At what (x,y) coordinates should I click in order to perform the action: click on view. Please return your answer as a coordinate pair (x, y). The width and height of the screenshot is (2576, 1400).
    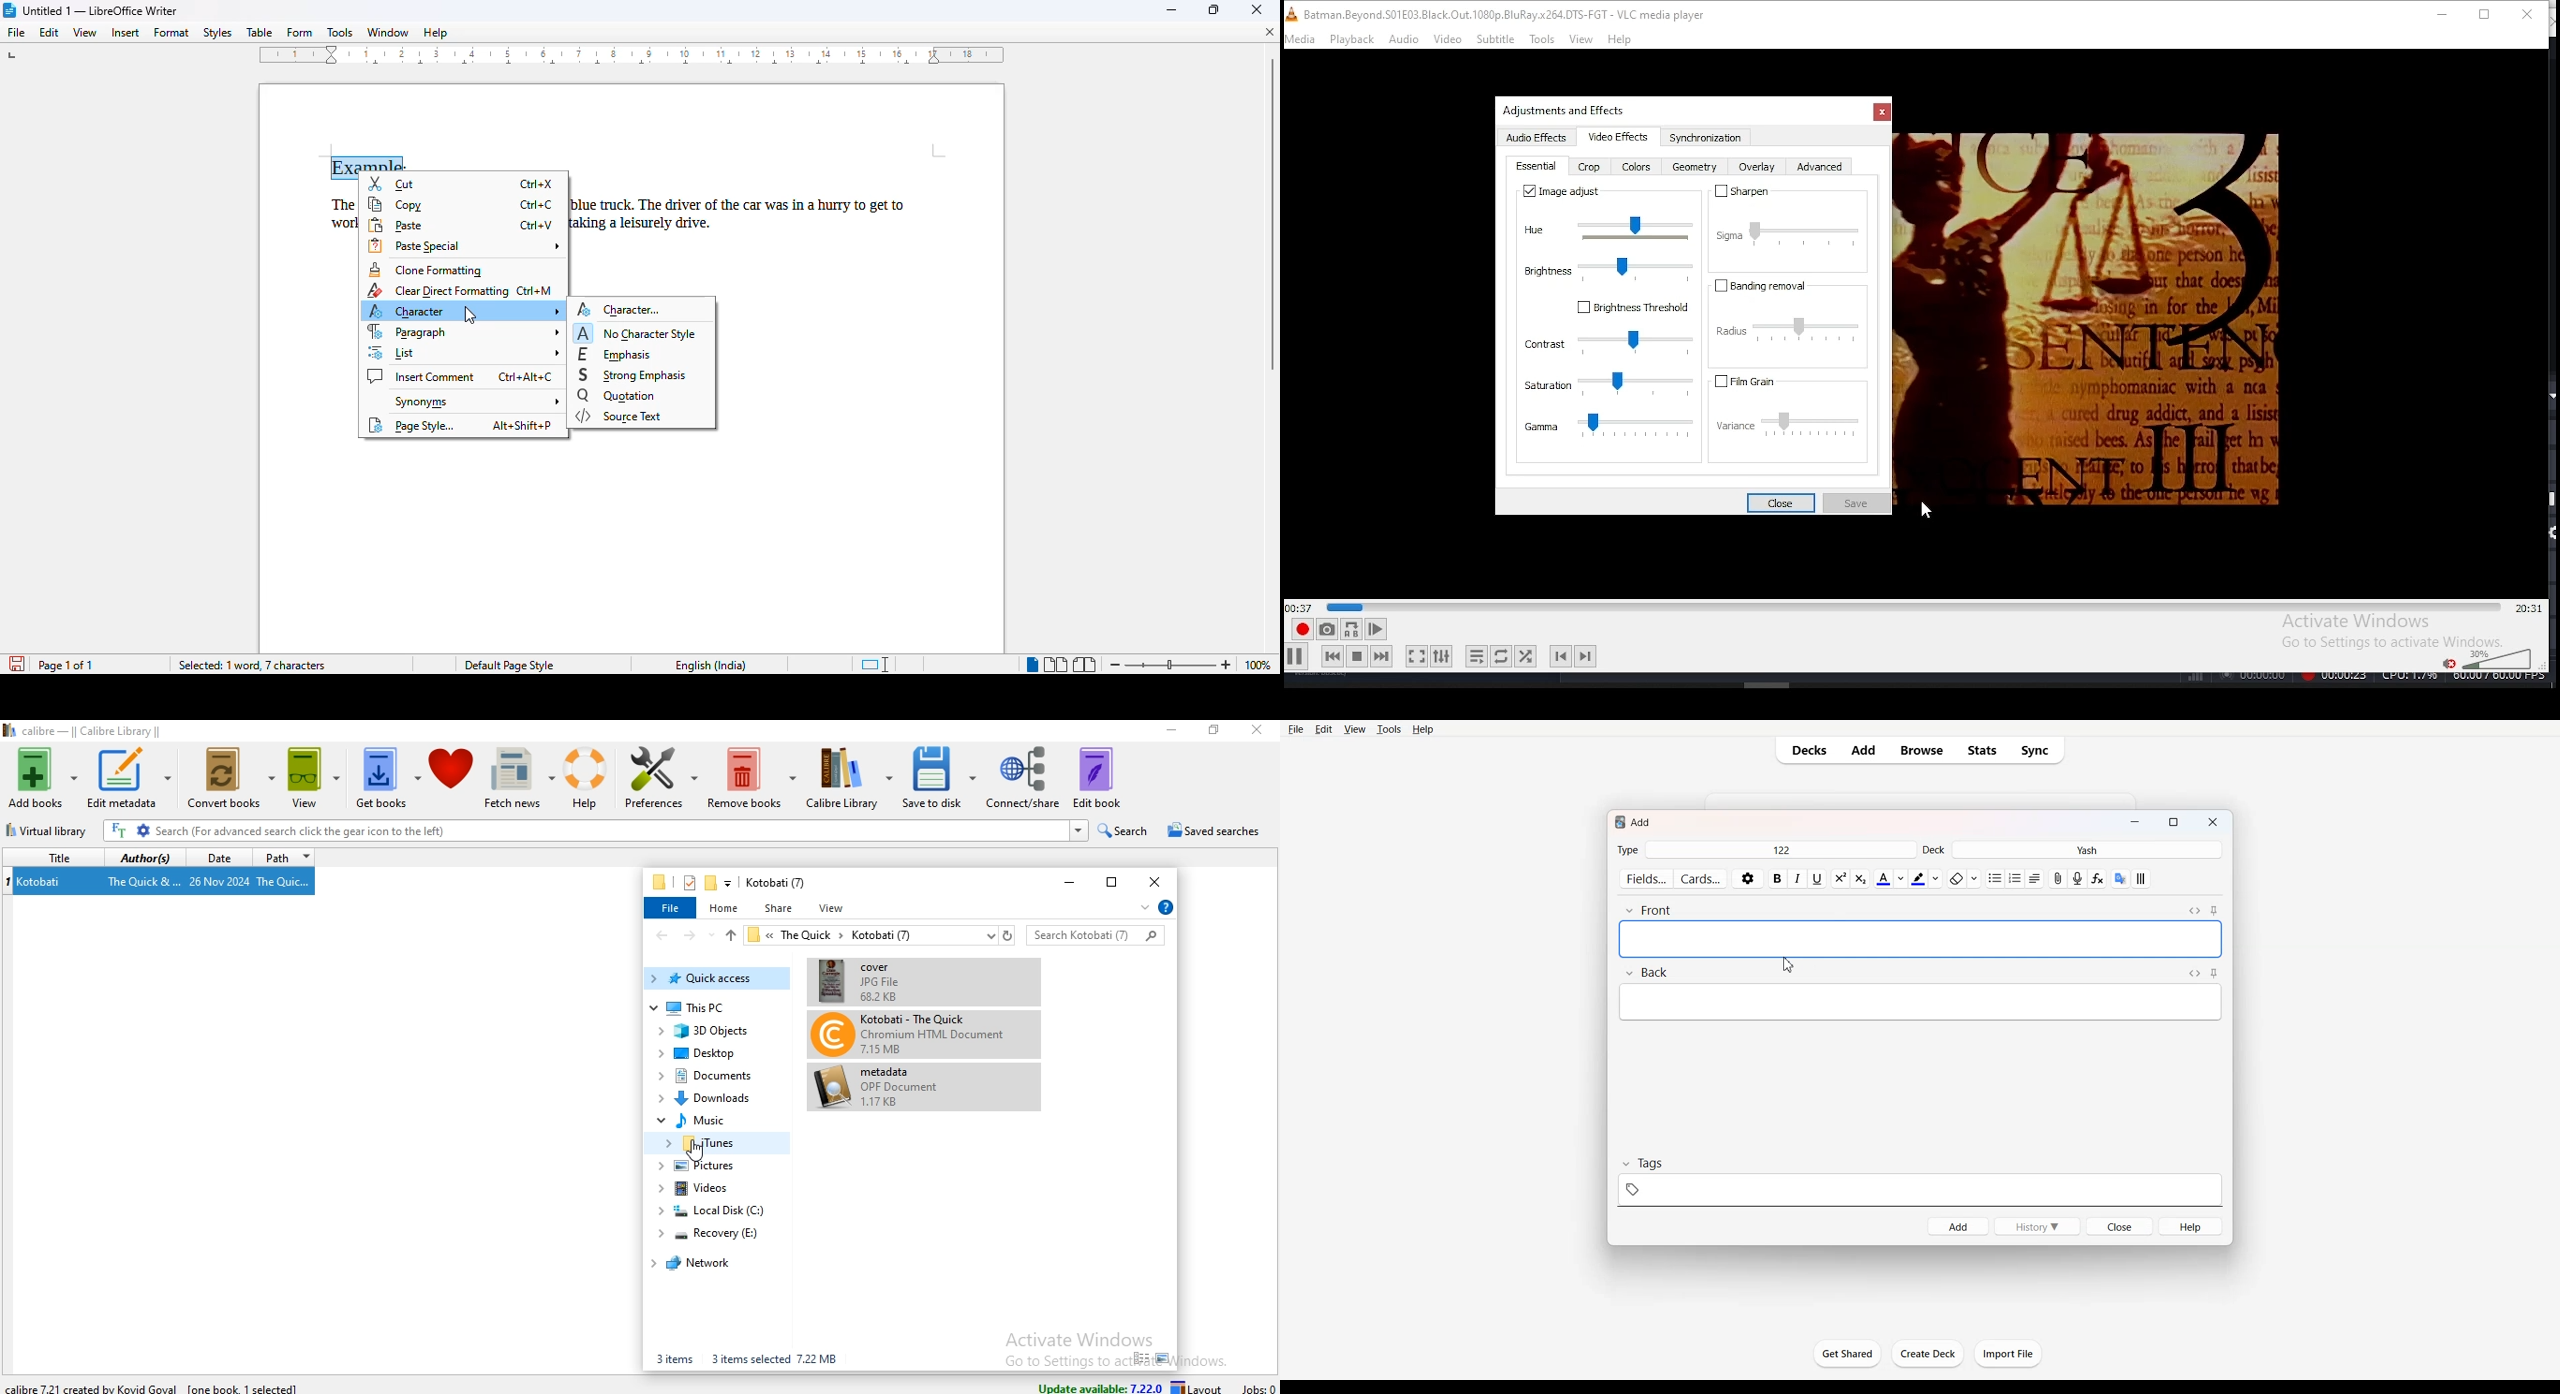
    Looking at the image, I should click on (85, 33).